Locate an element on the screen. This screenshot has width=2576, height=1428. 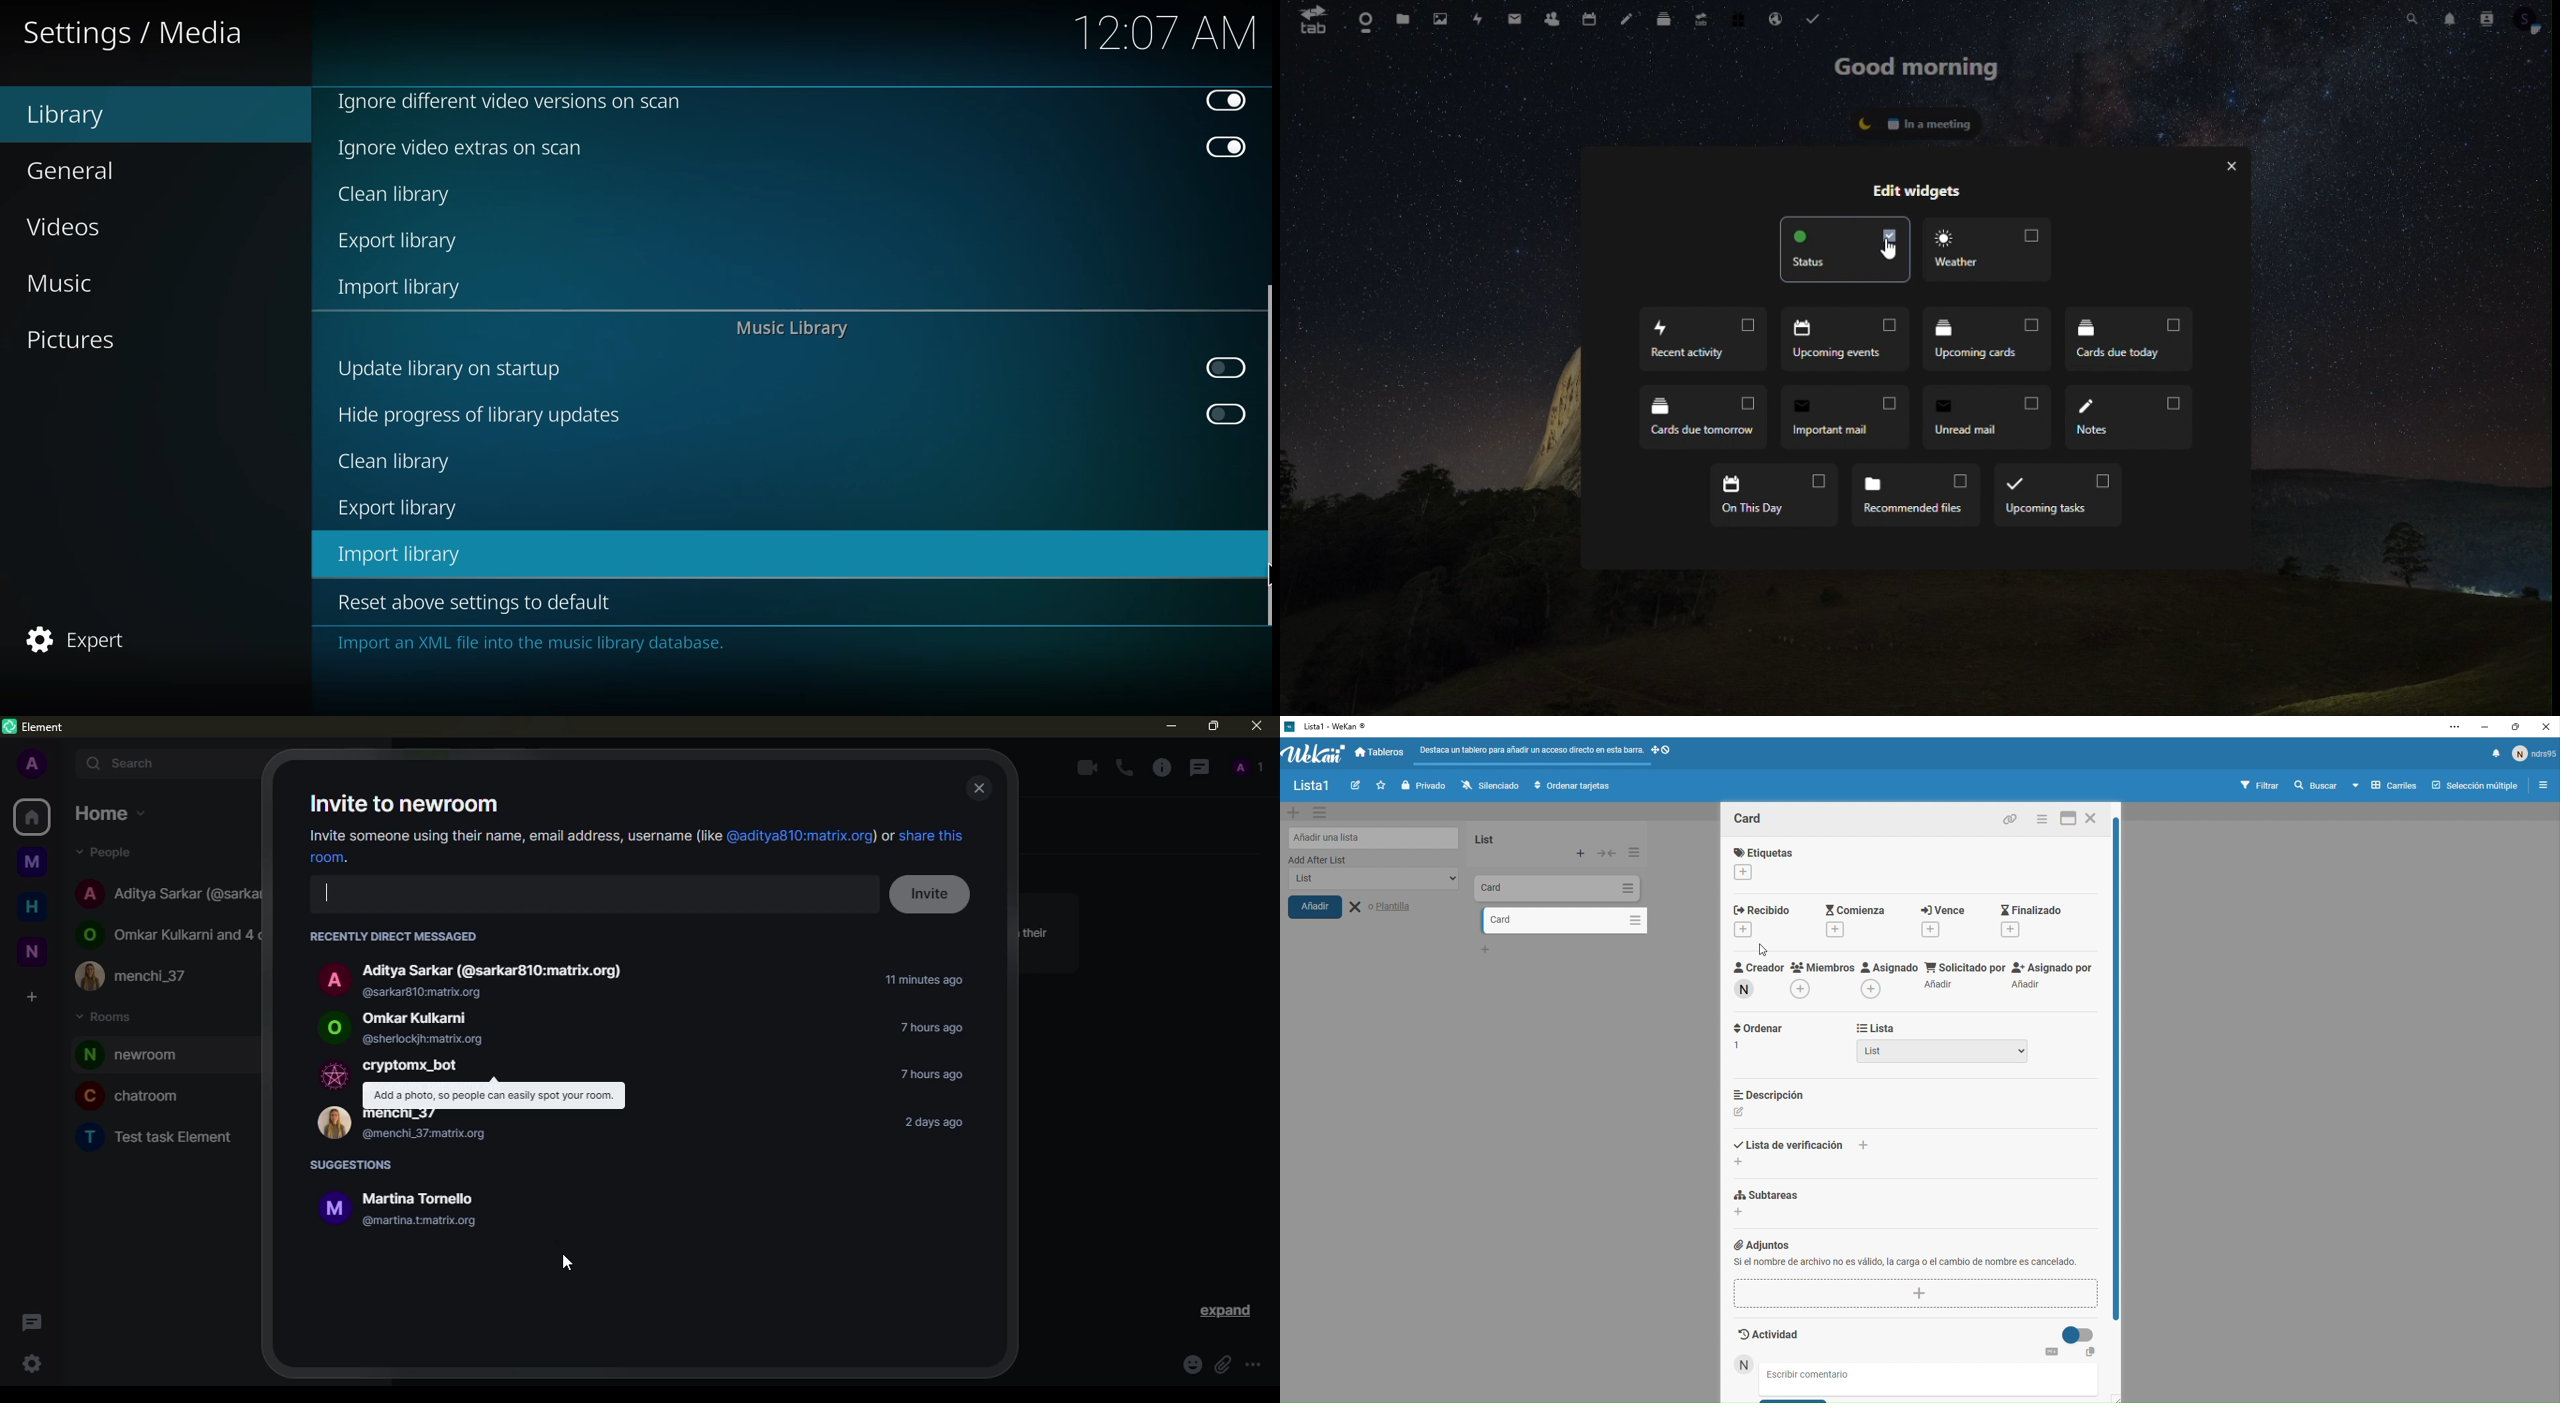
notification is located at coordinates (2449, 17).